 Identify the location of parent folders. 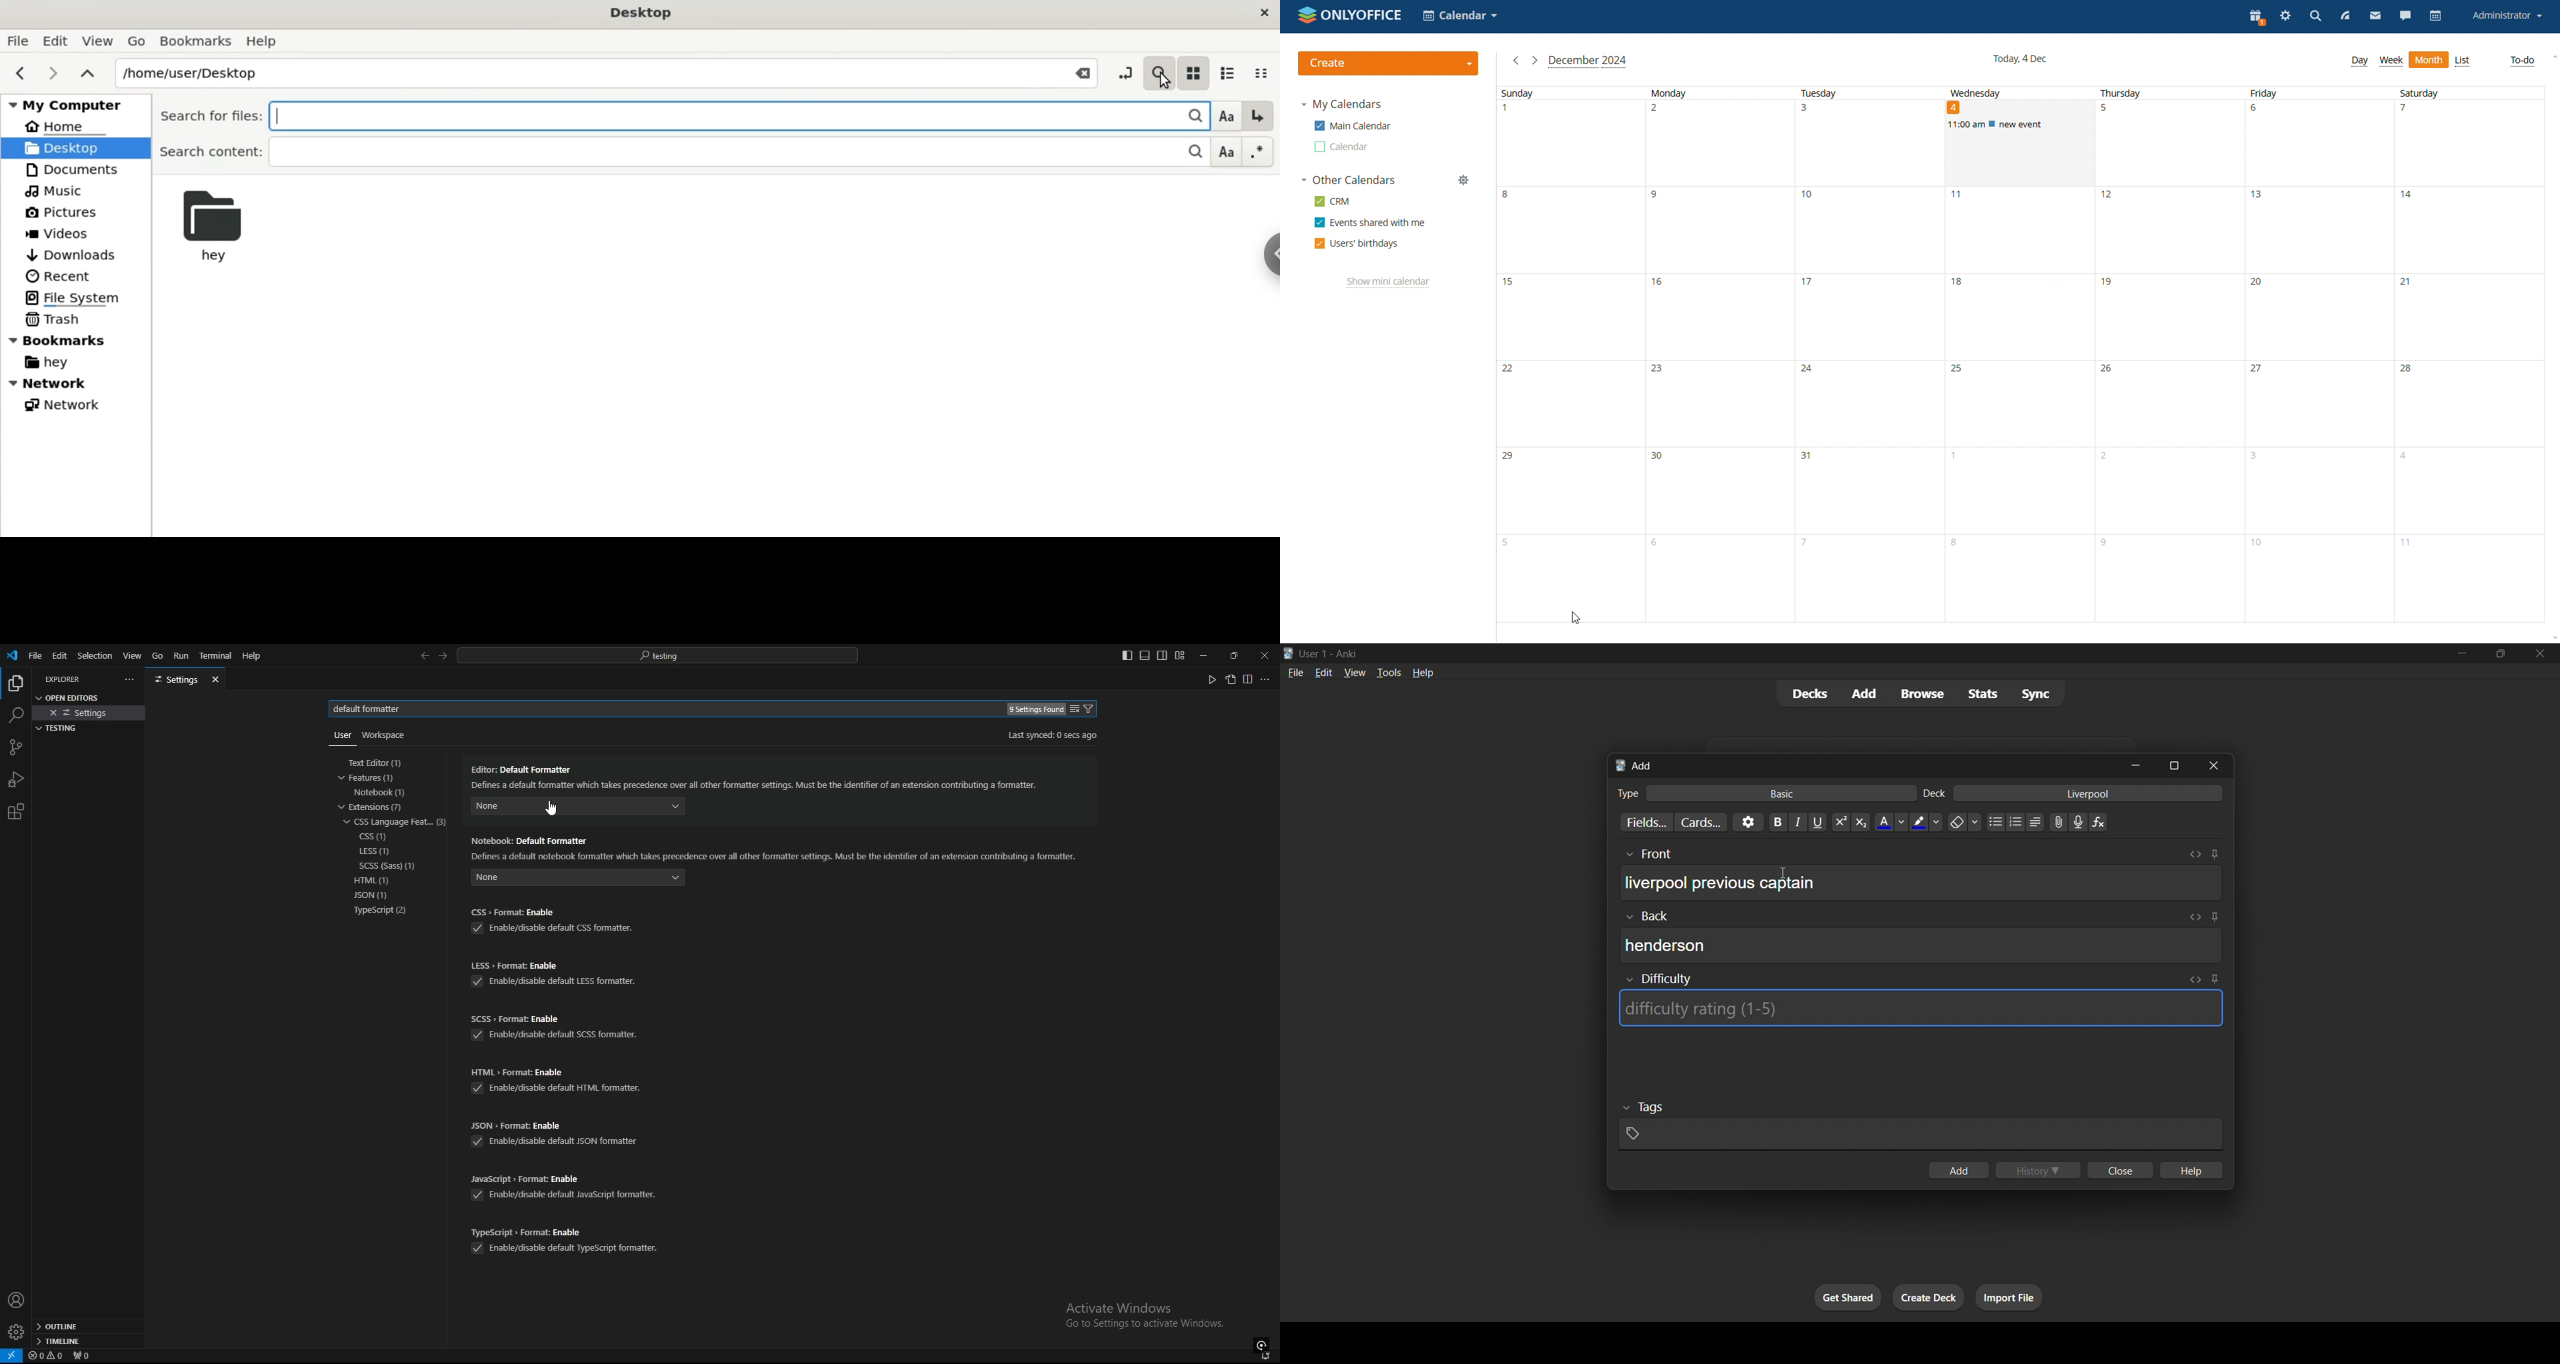
(87, 72).